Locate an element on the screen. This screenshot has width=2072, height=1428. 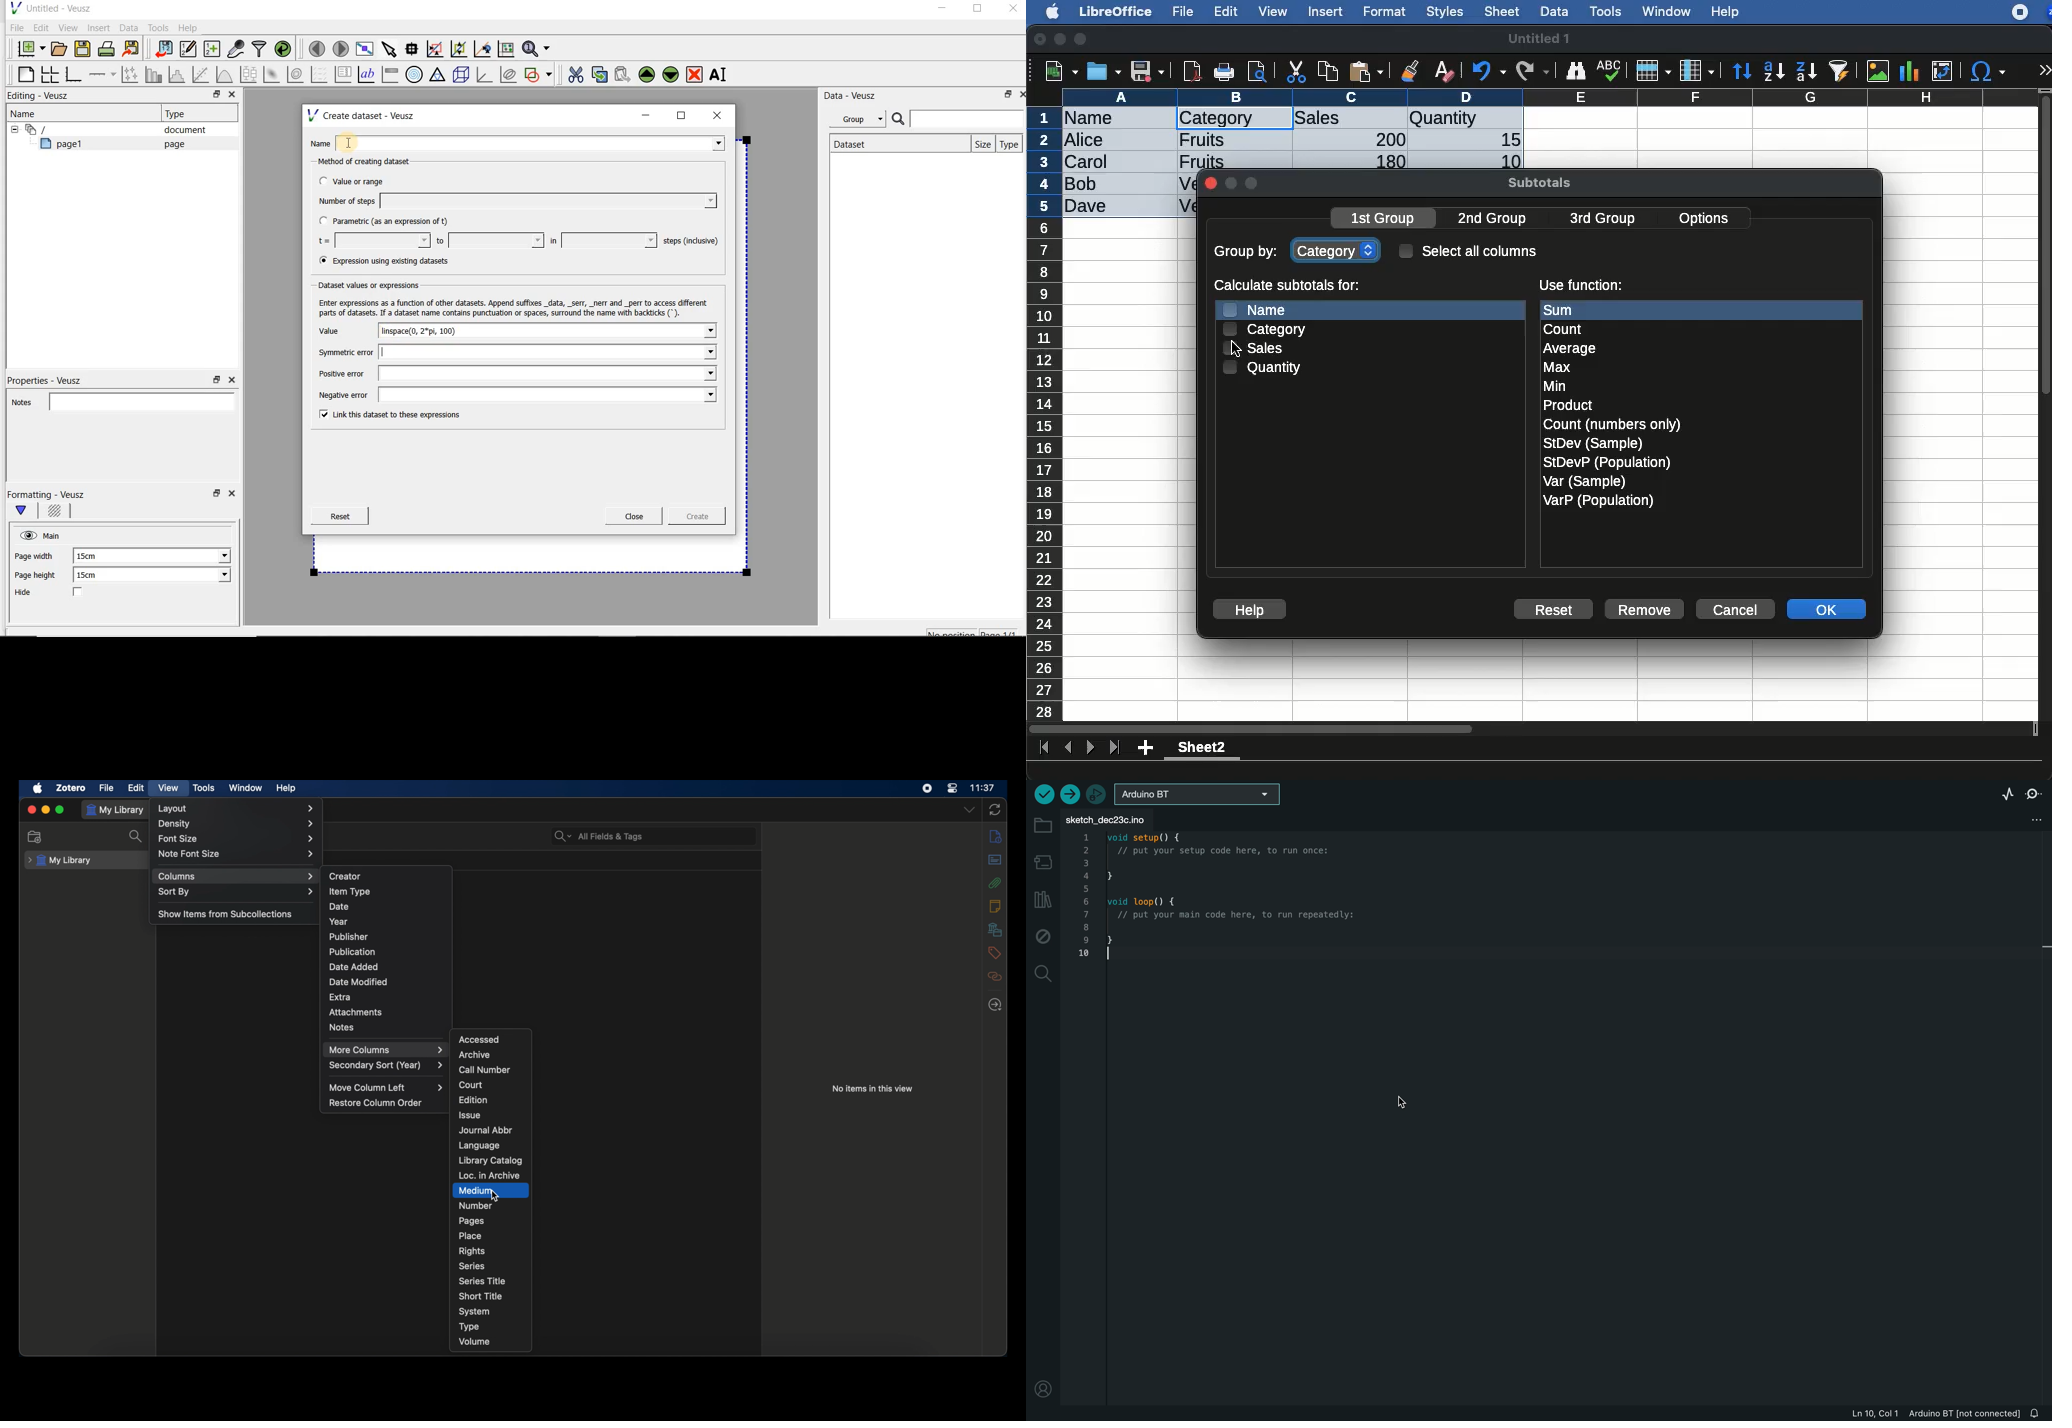
new is located at coordinates (1057, 70).